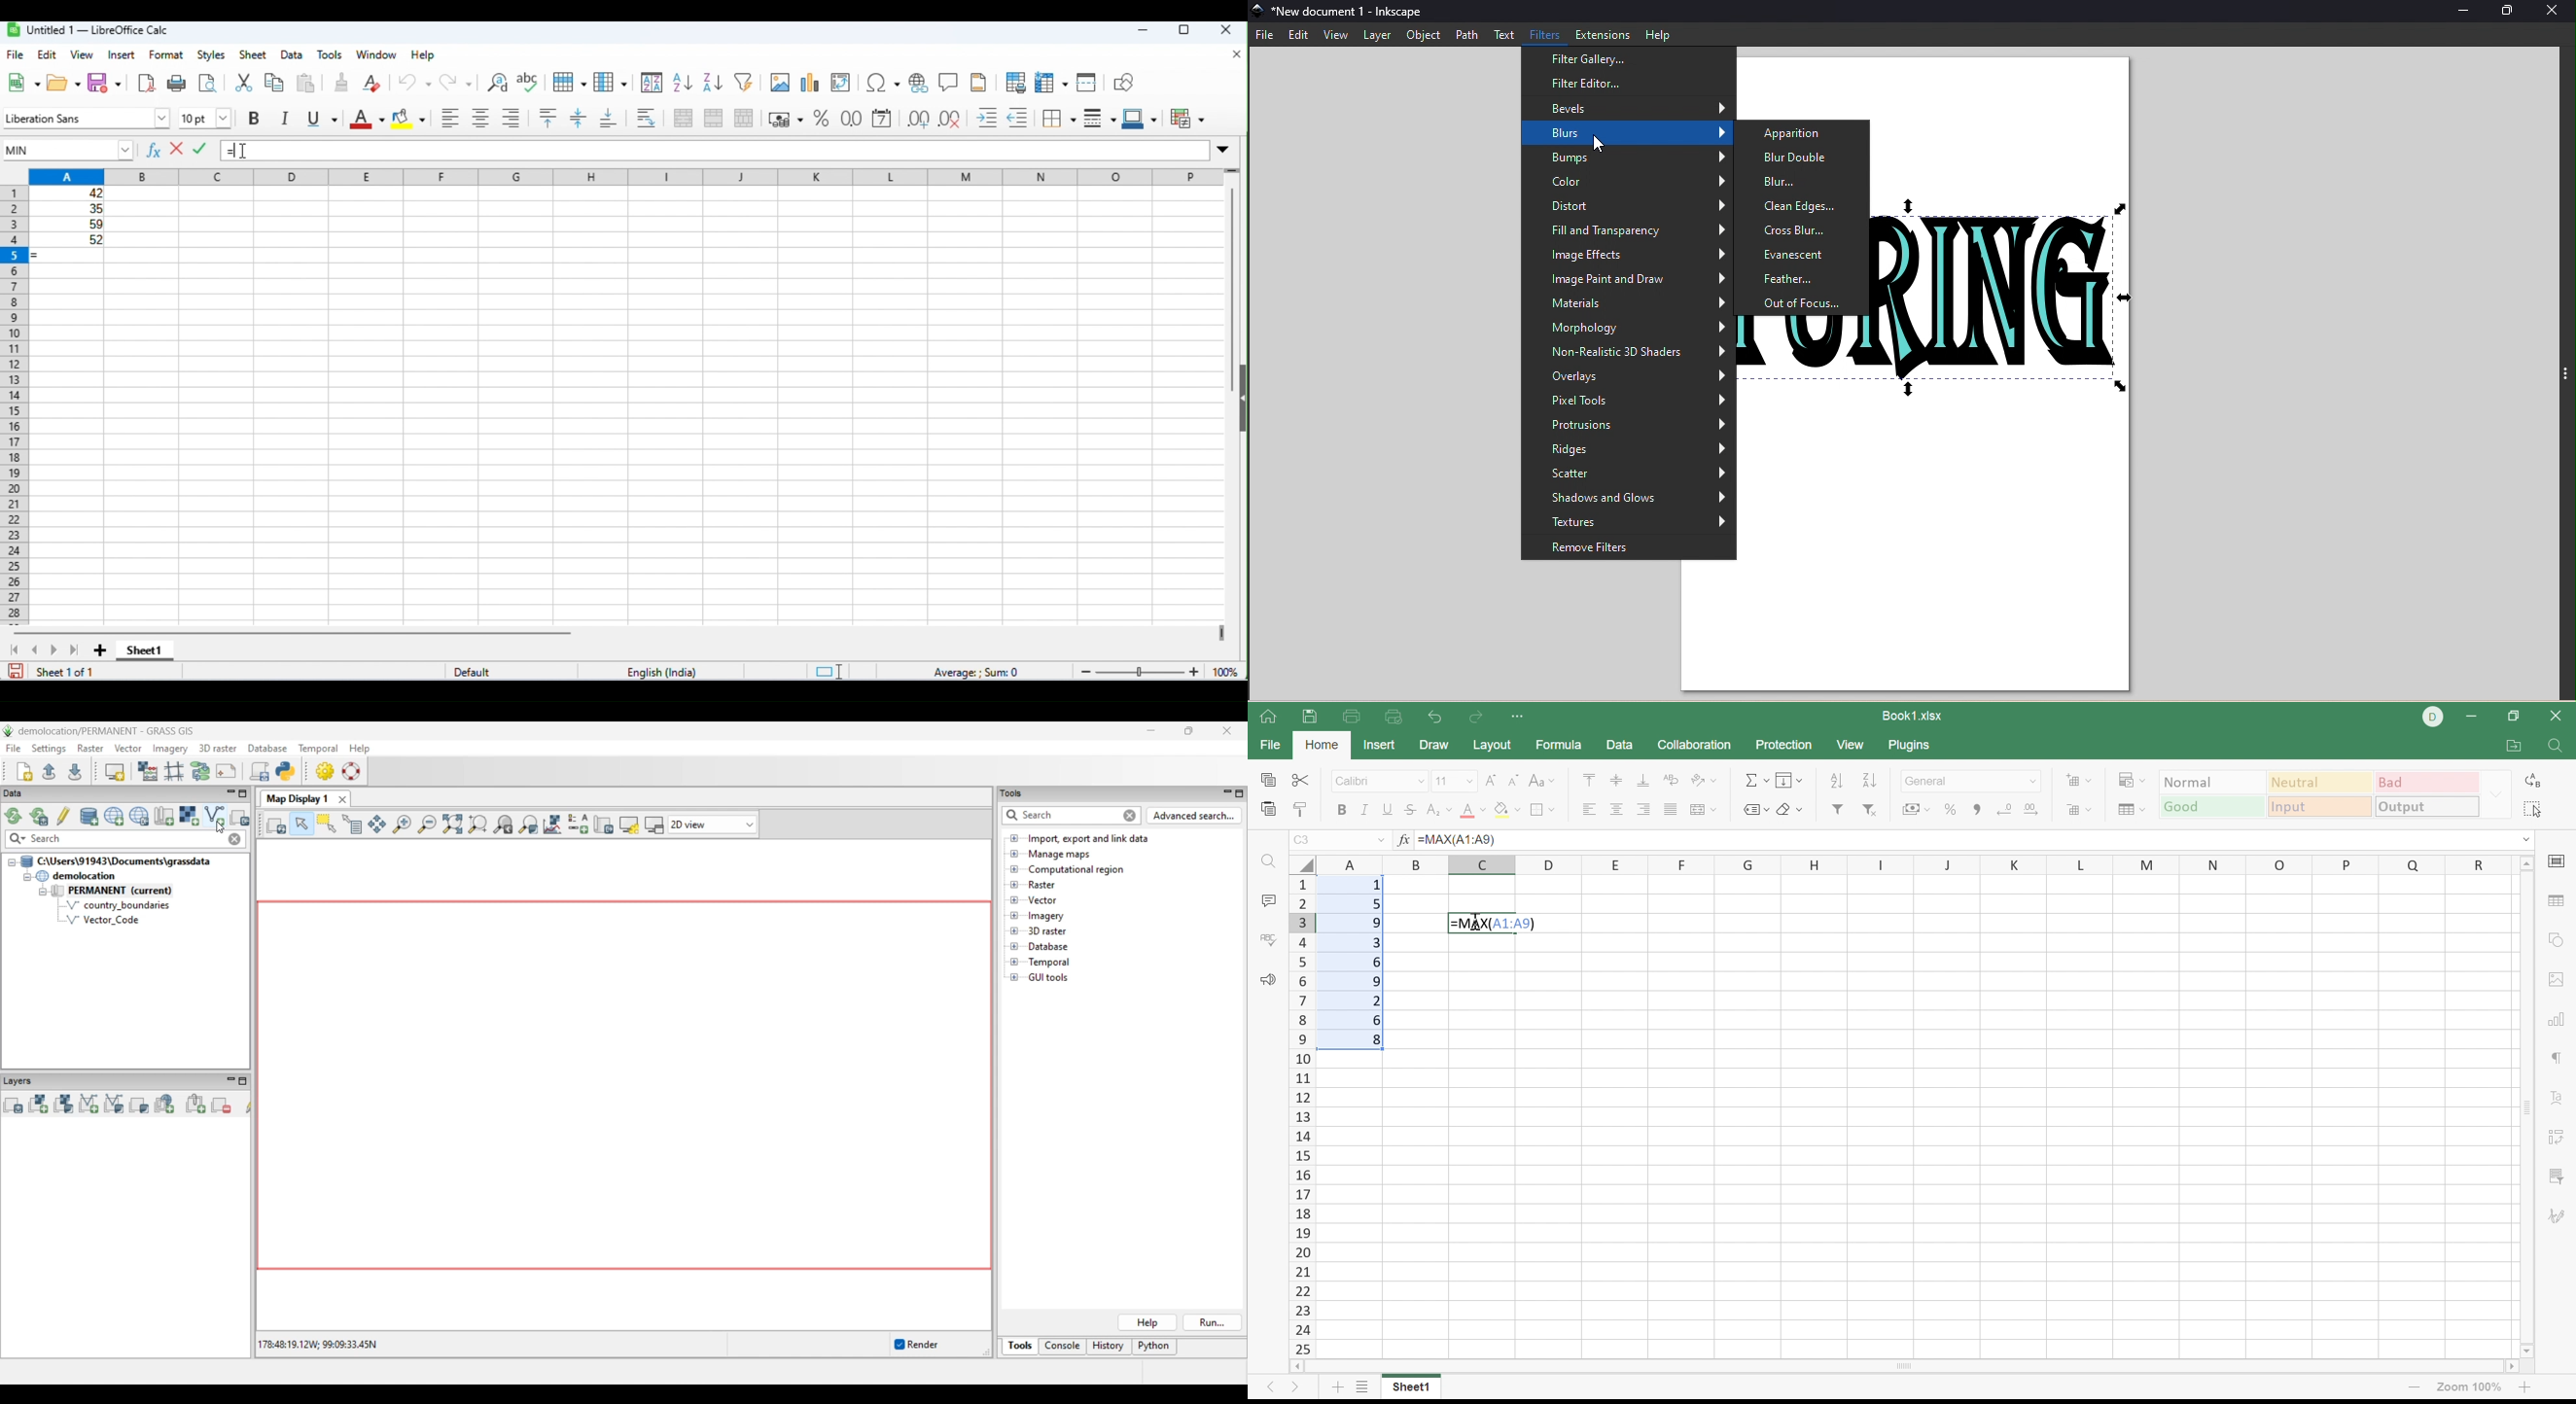 This screenshot has height=1428, width=2576. Describe the element at coordinates (1380, 840) in the screenshot. I see `Drop Down` at that location.